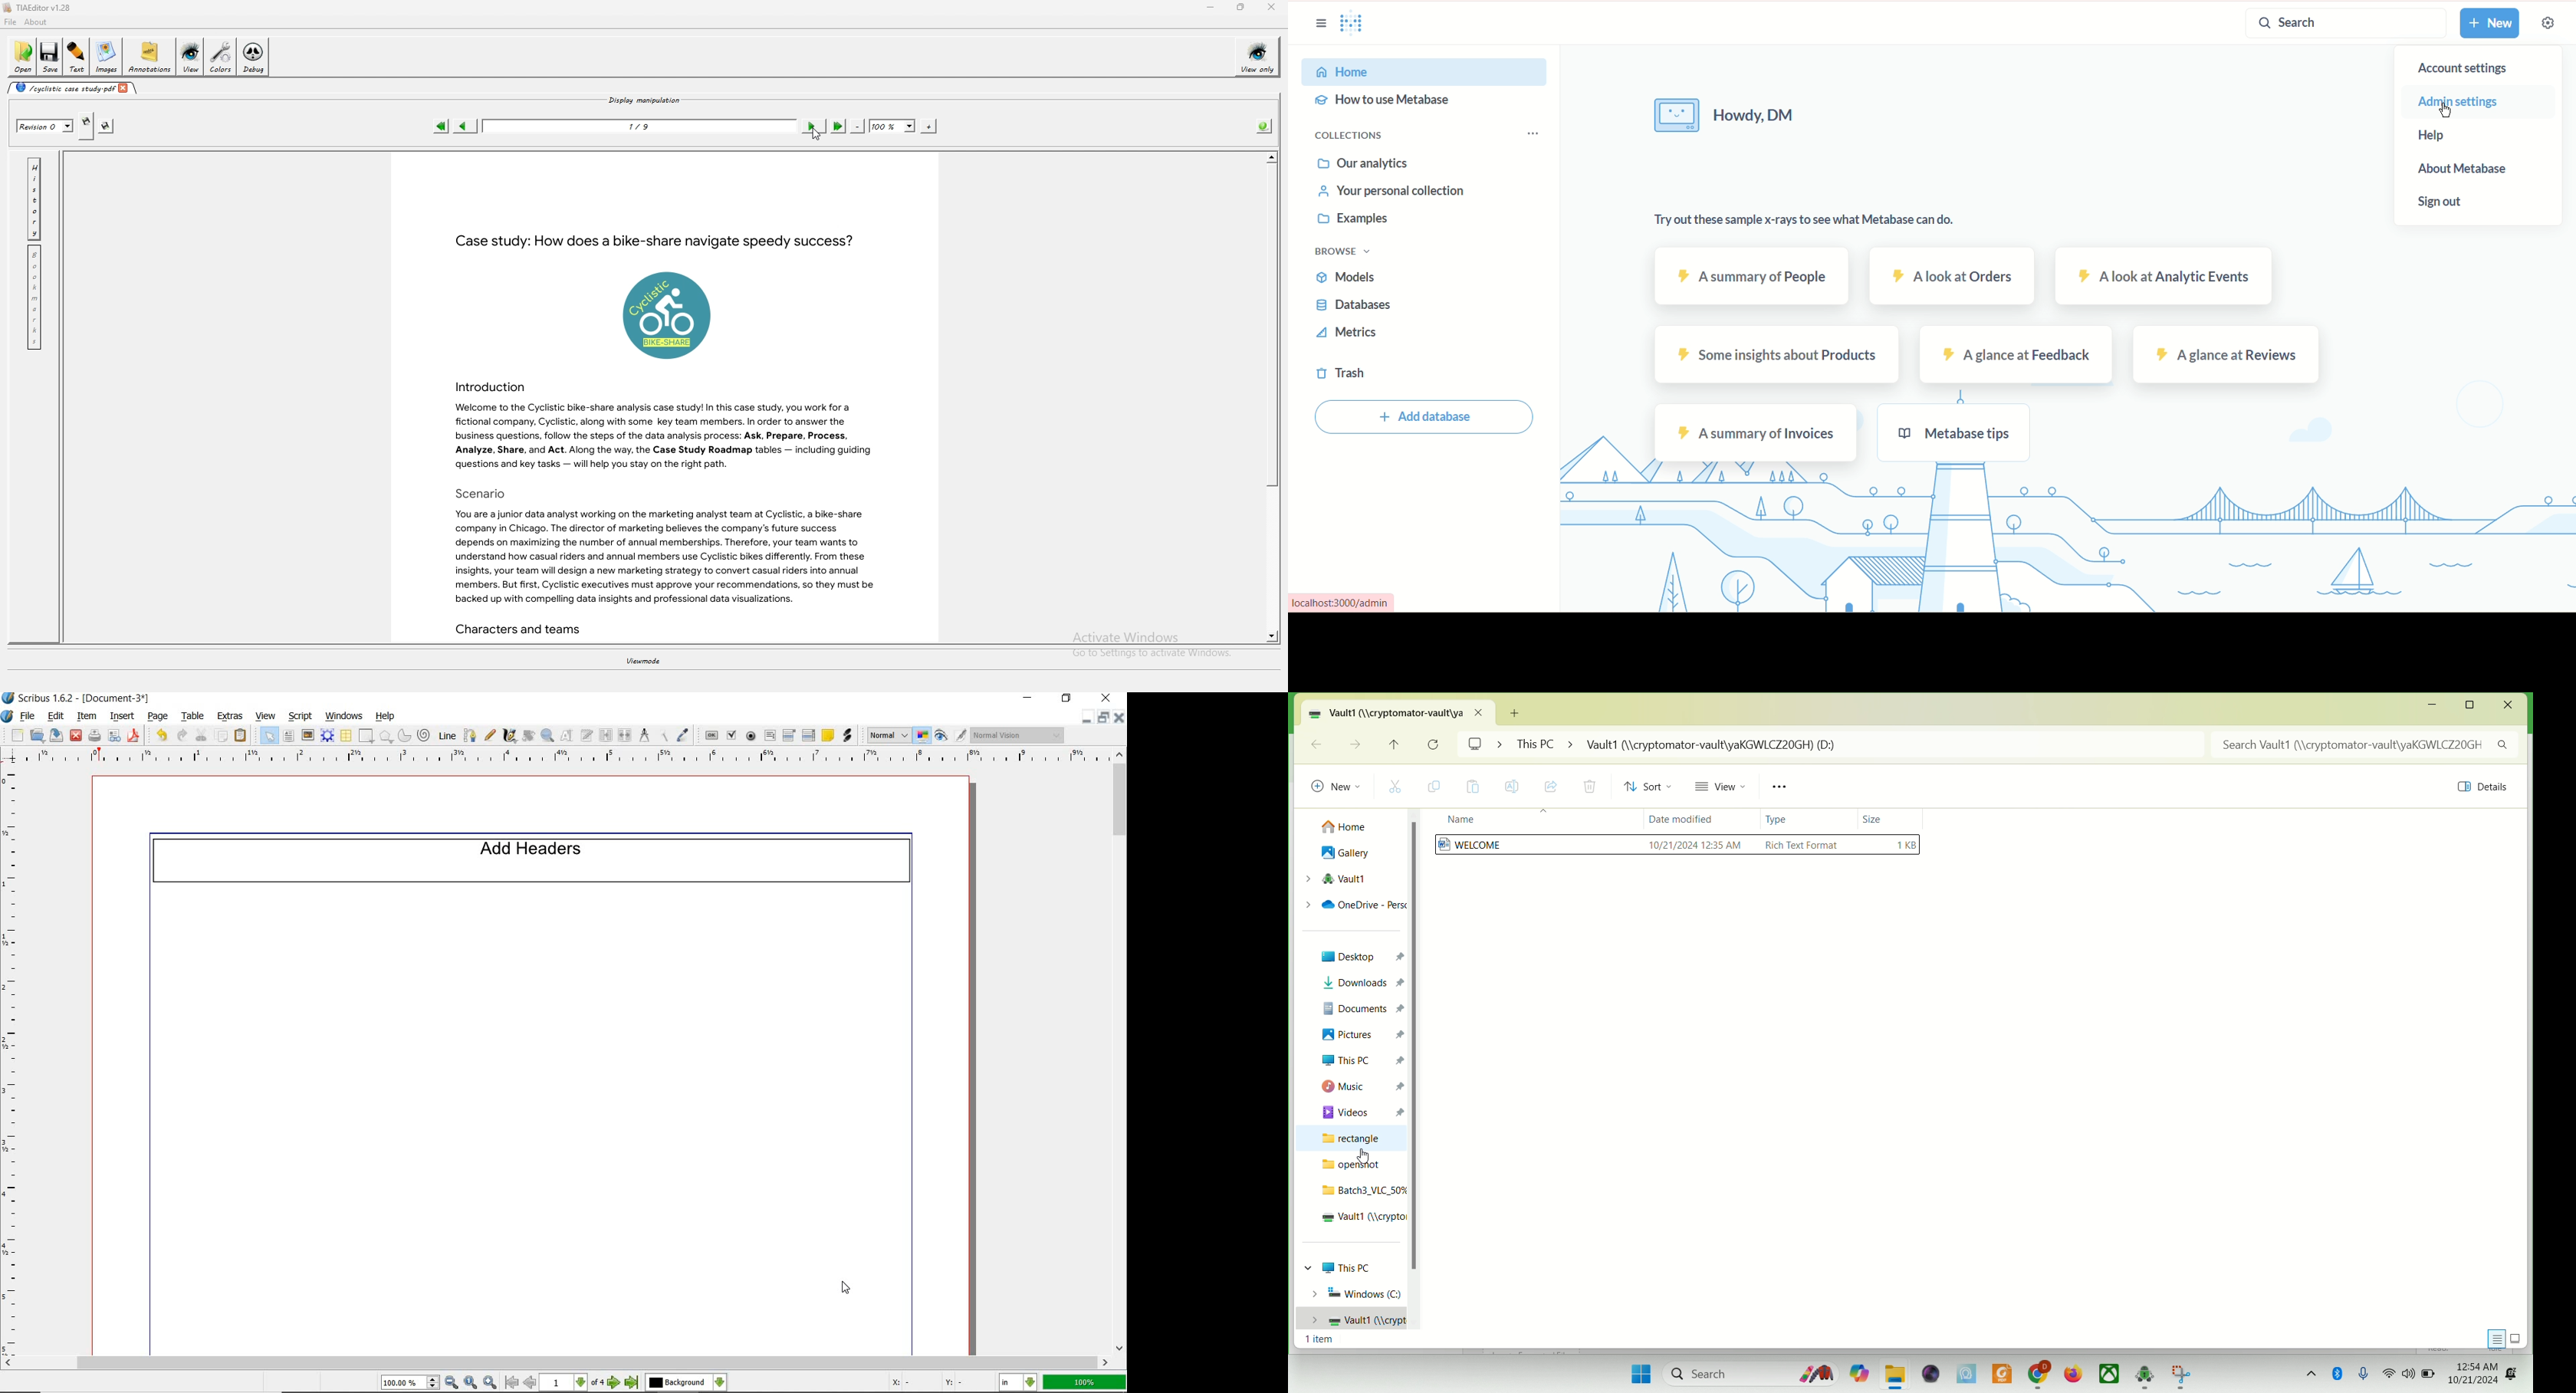 This screenshot has height=1400, width=2576. I want to click on refresh, so click(1434, 745).